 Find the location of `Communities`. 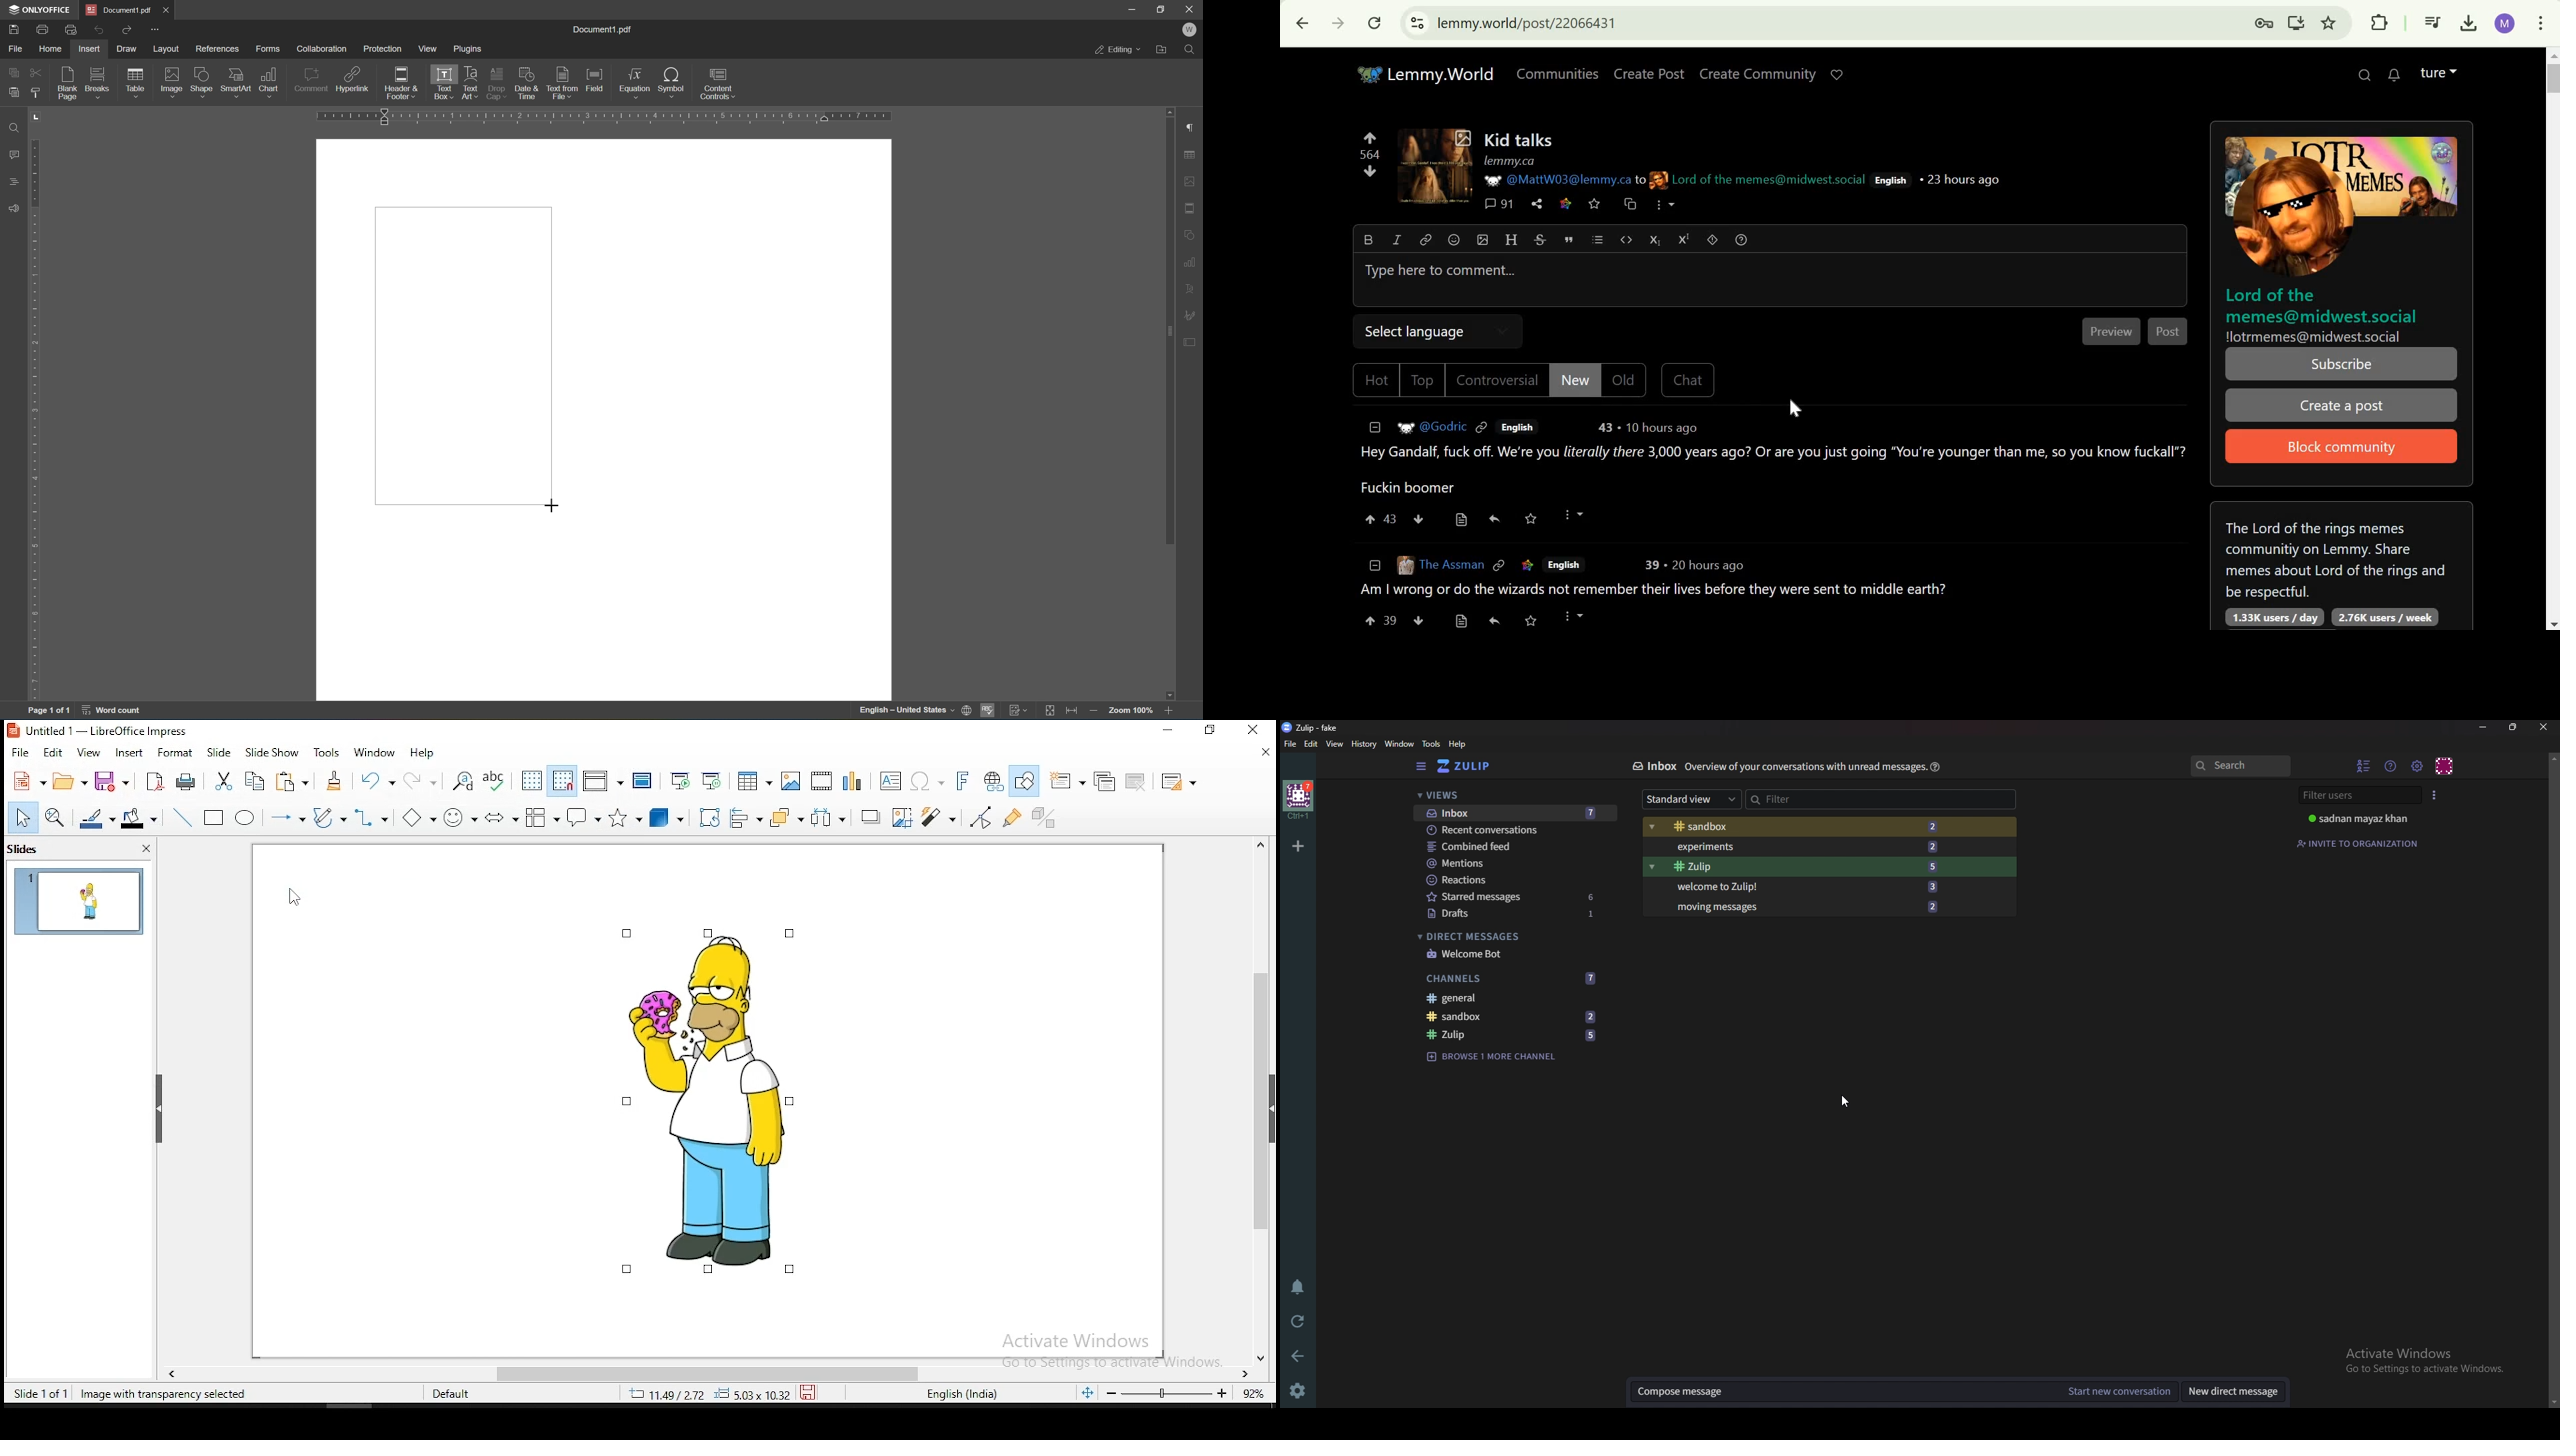

Communities is located at coordinates (1558, 73).